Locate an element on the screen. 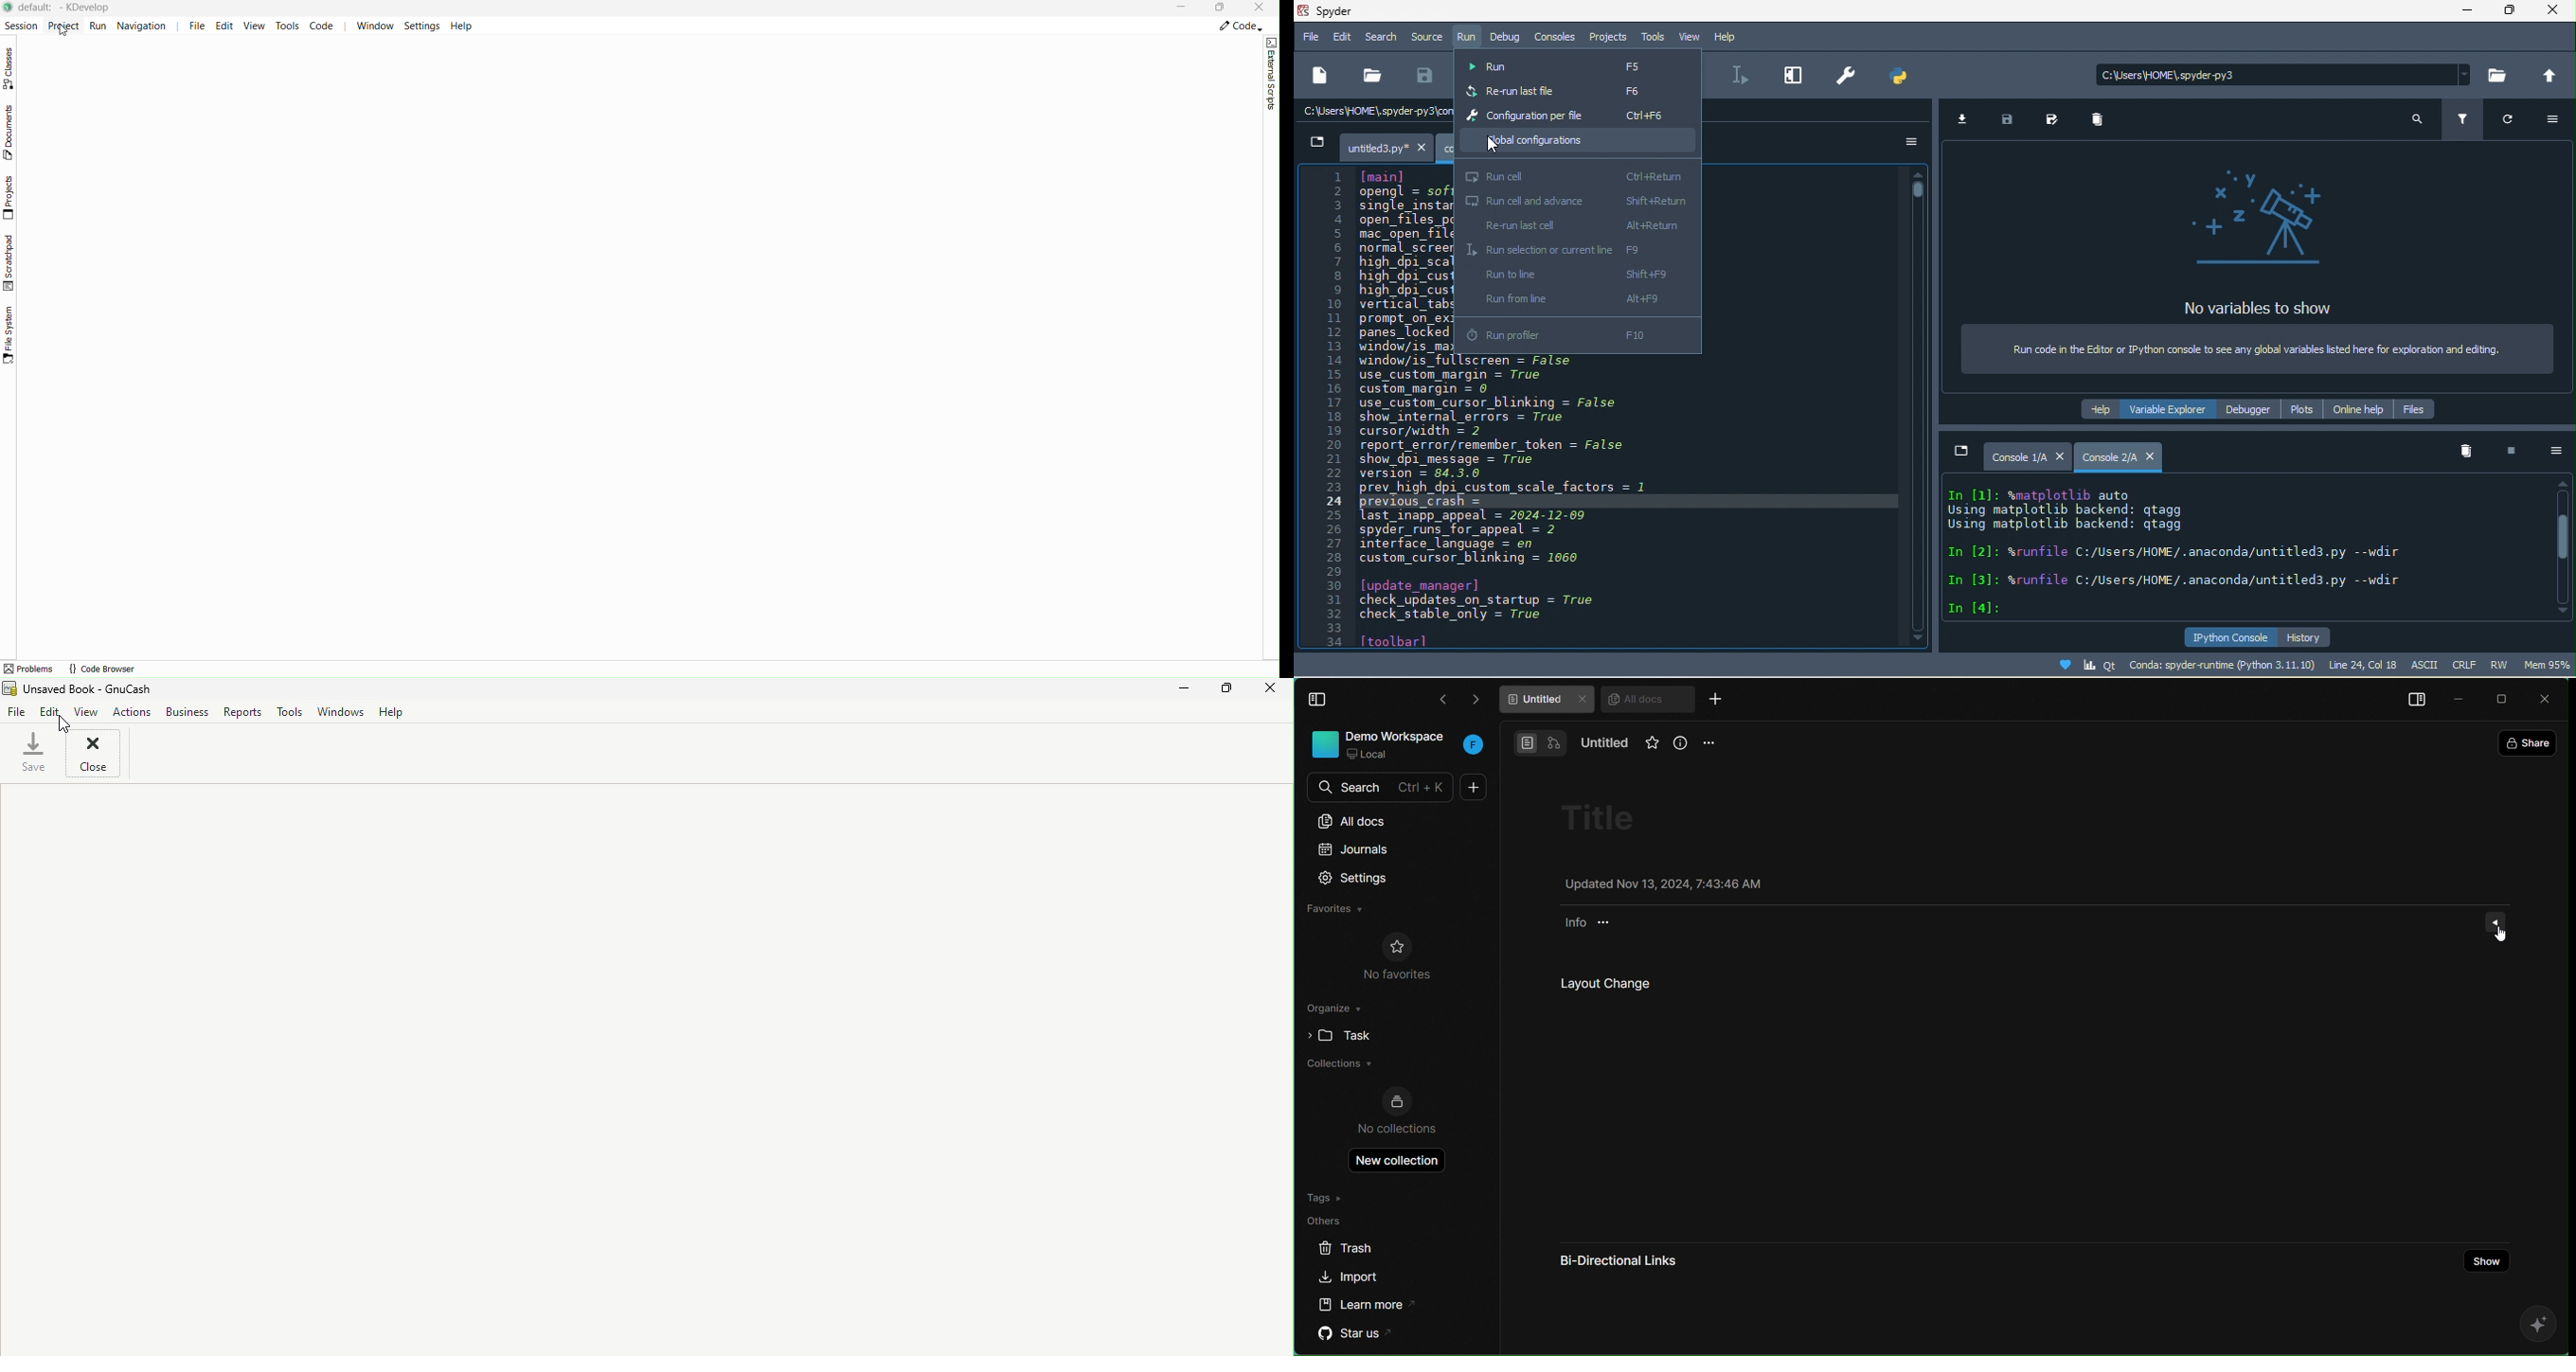  minimize is located at coordinates (2465, 13).